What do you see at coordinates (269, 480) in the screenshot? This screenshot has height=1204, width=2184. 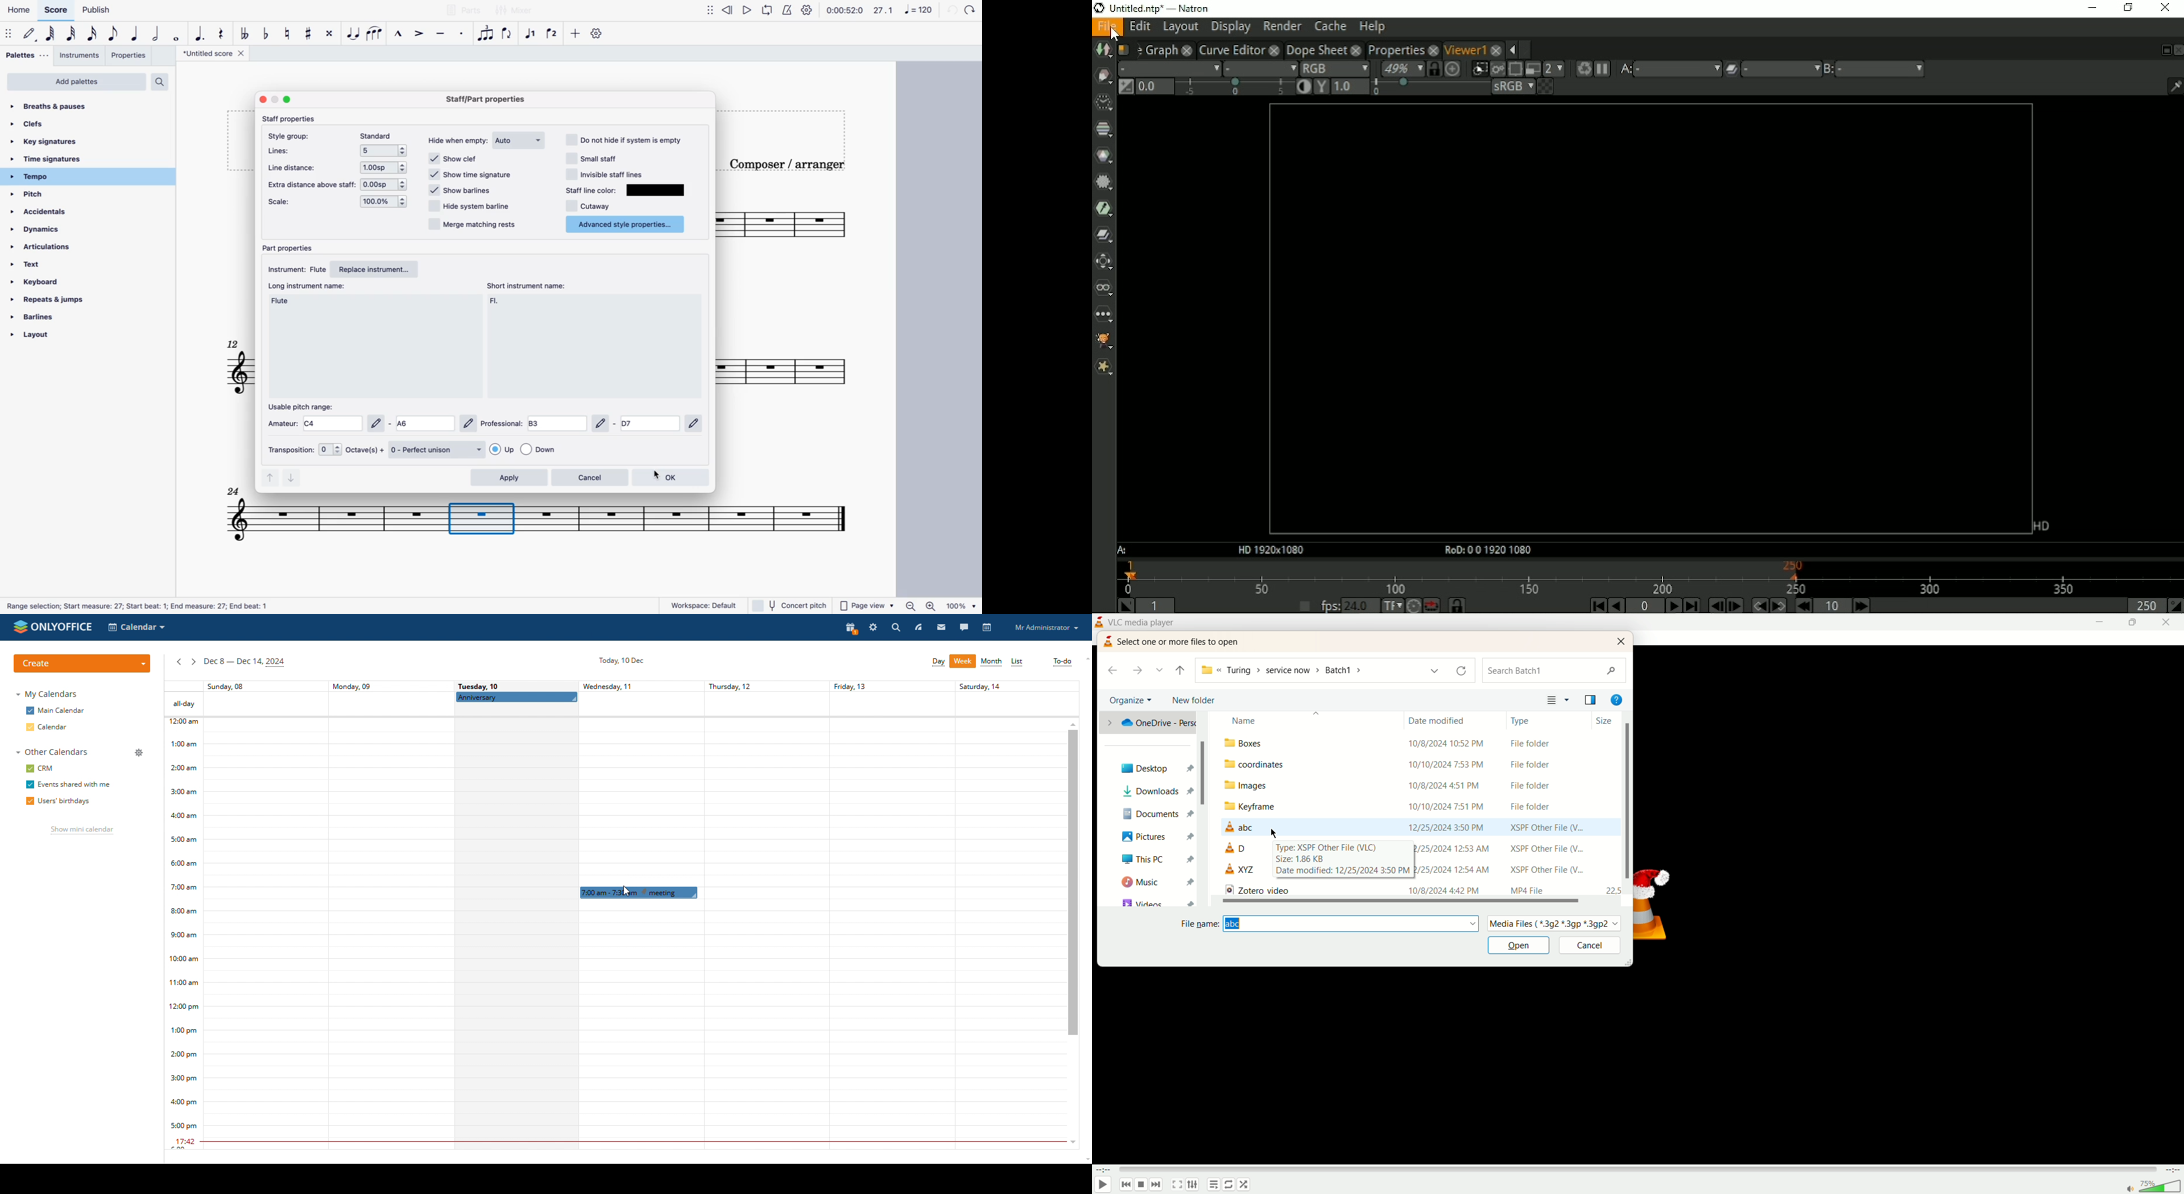 I see `up` at bounding box center [269, 480].